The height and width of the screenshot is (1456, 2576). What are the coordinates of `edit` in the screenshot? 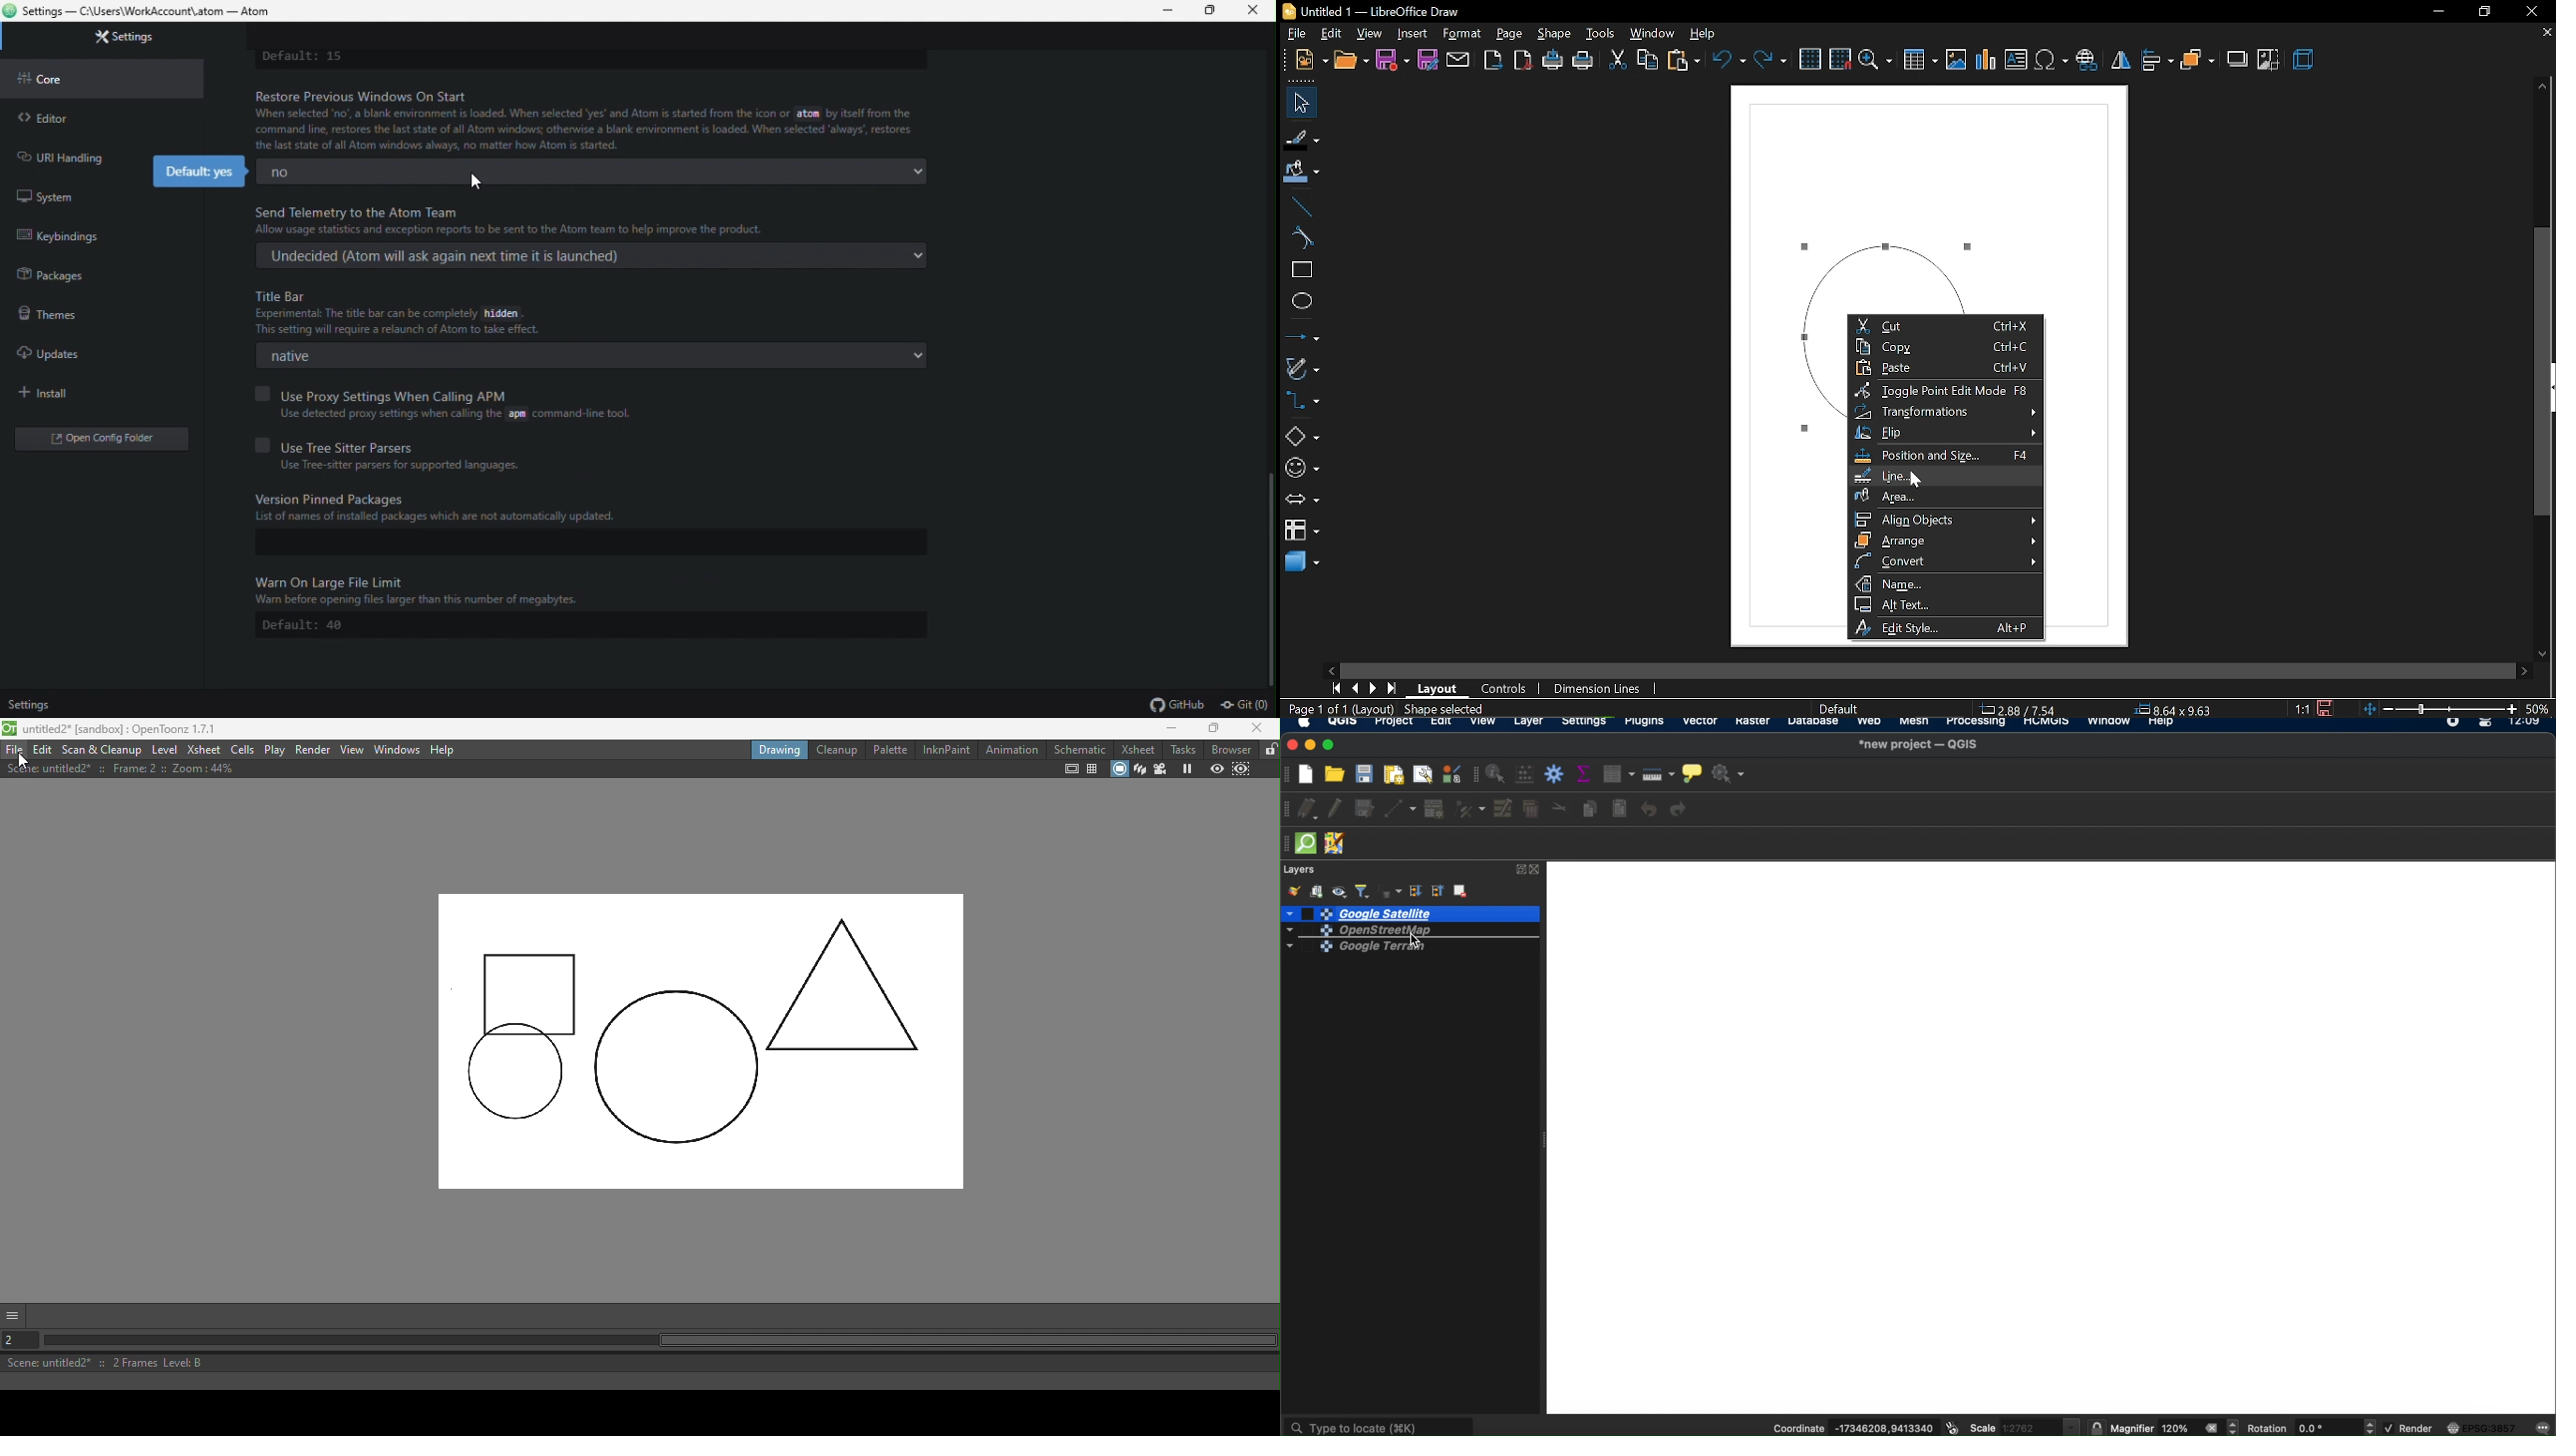 It's located at (1440, 724).